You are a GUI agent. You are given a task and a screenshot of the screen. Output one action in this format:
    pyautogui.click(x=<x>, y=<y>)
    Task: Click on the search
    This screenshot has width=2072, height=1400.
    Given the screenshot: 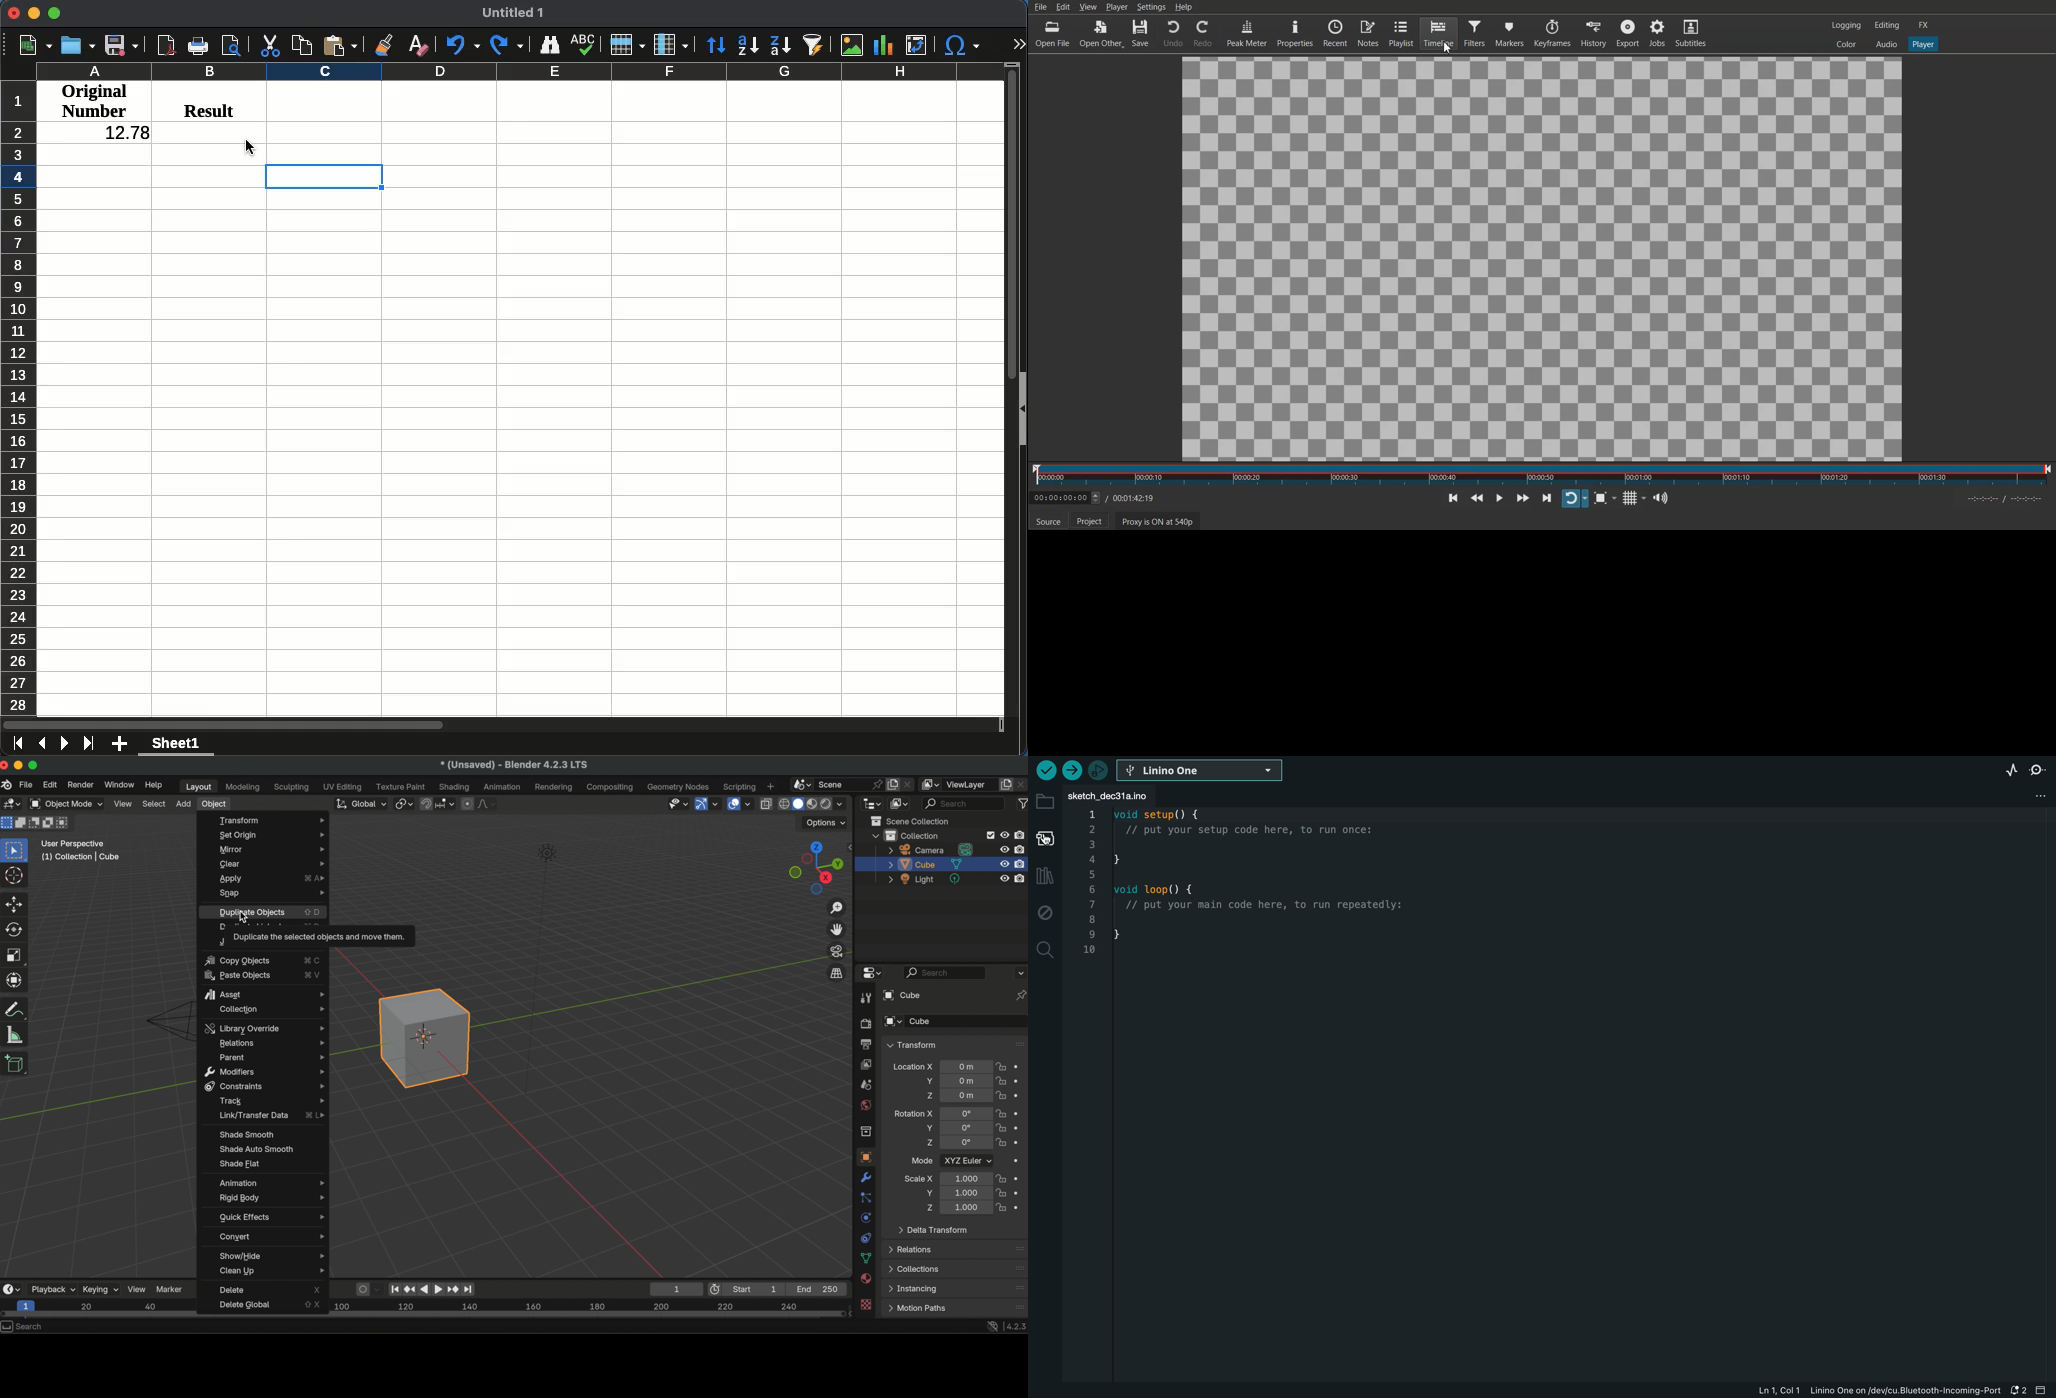 What is the action you would take?
    pyautogui.click(x=1044, y=949)
    